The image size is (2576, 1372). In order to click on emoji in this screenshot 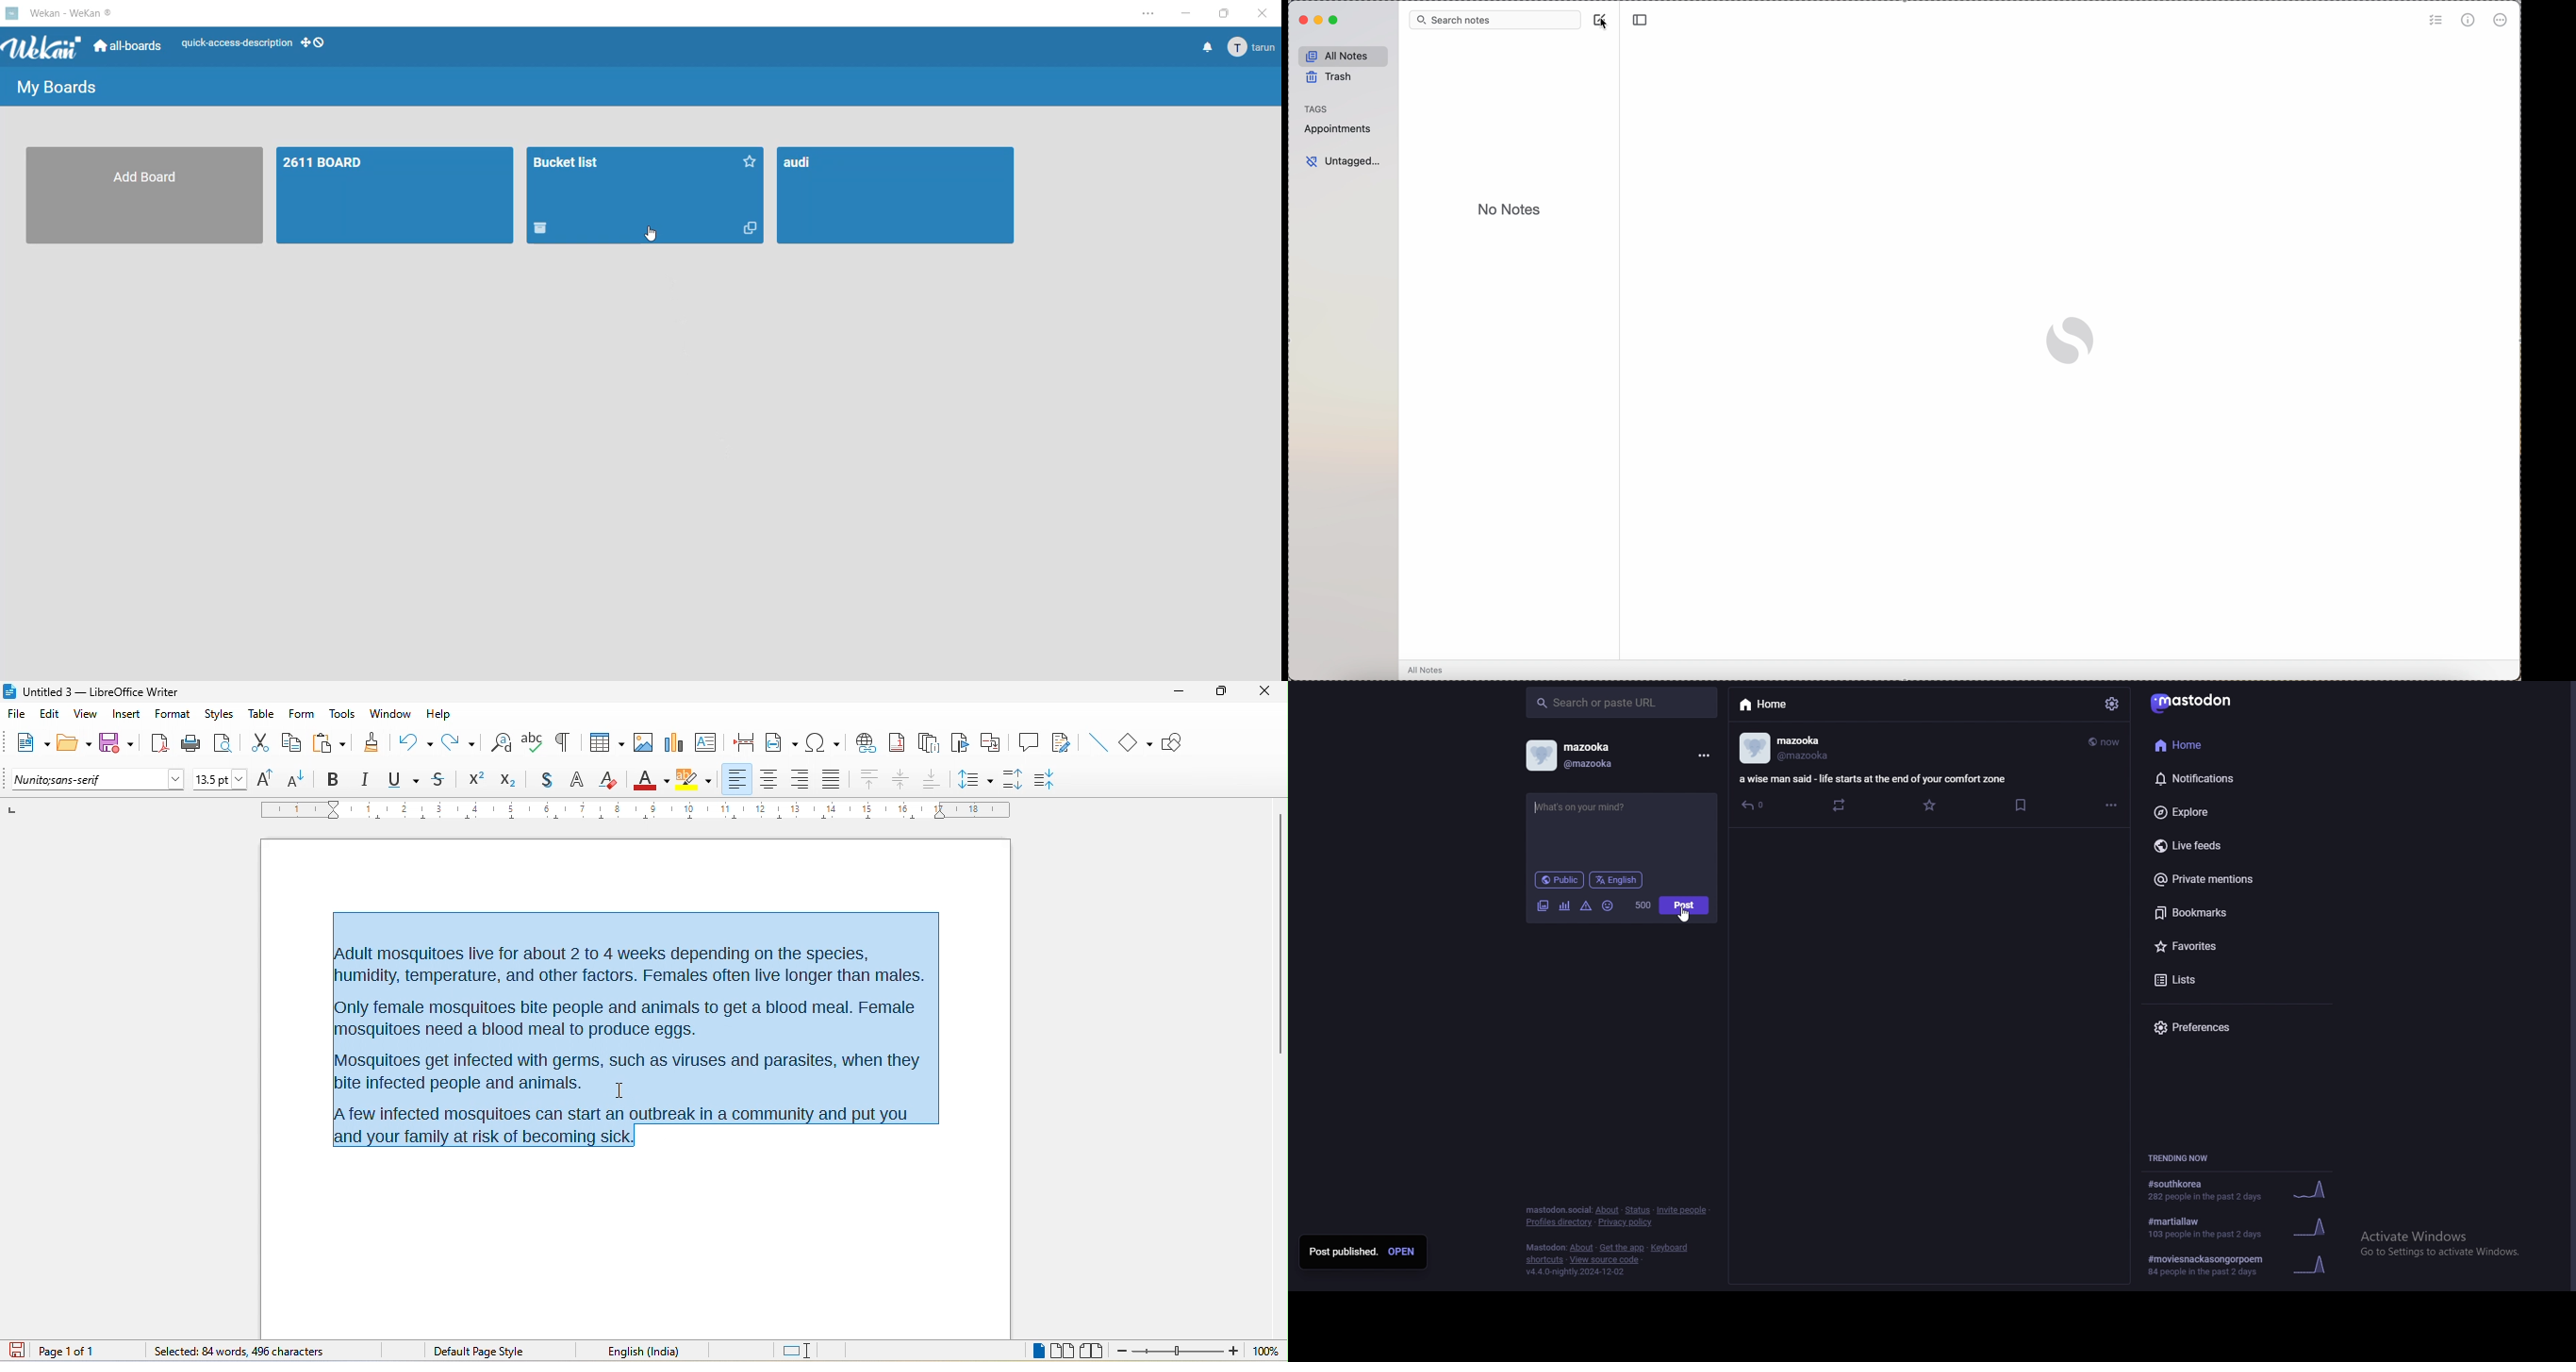, I will do `click(1607, 906)`.